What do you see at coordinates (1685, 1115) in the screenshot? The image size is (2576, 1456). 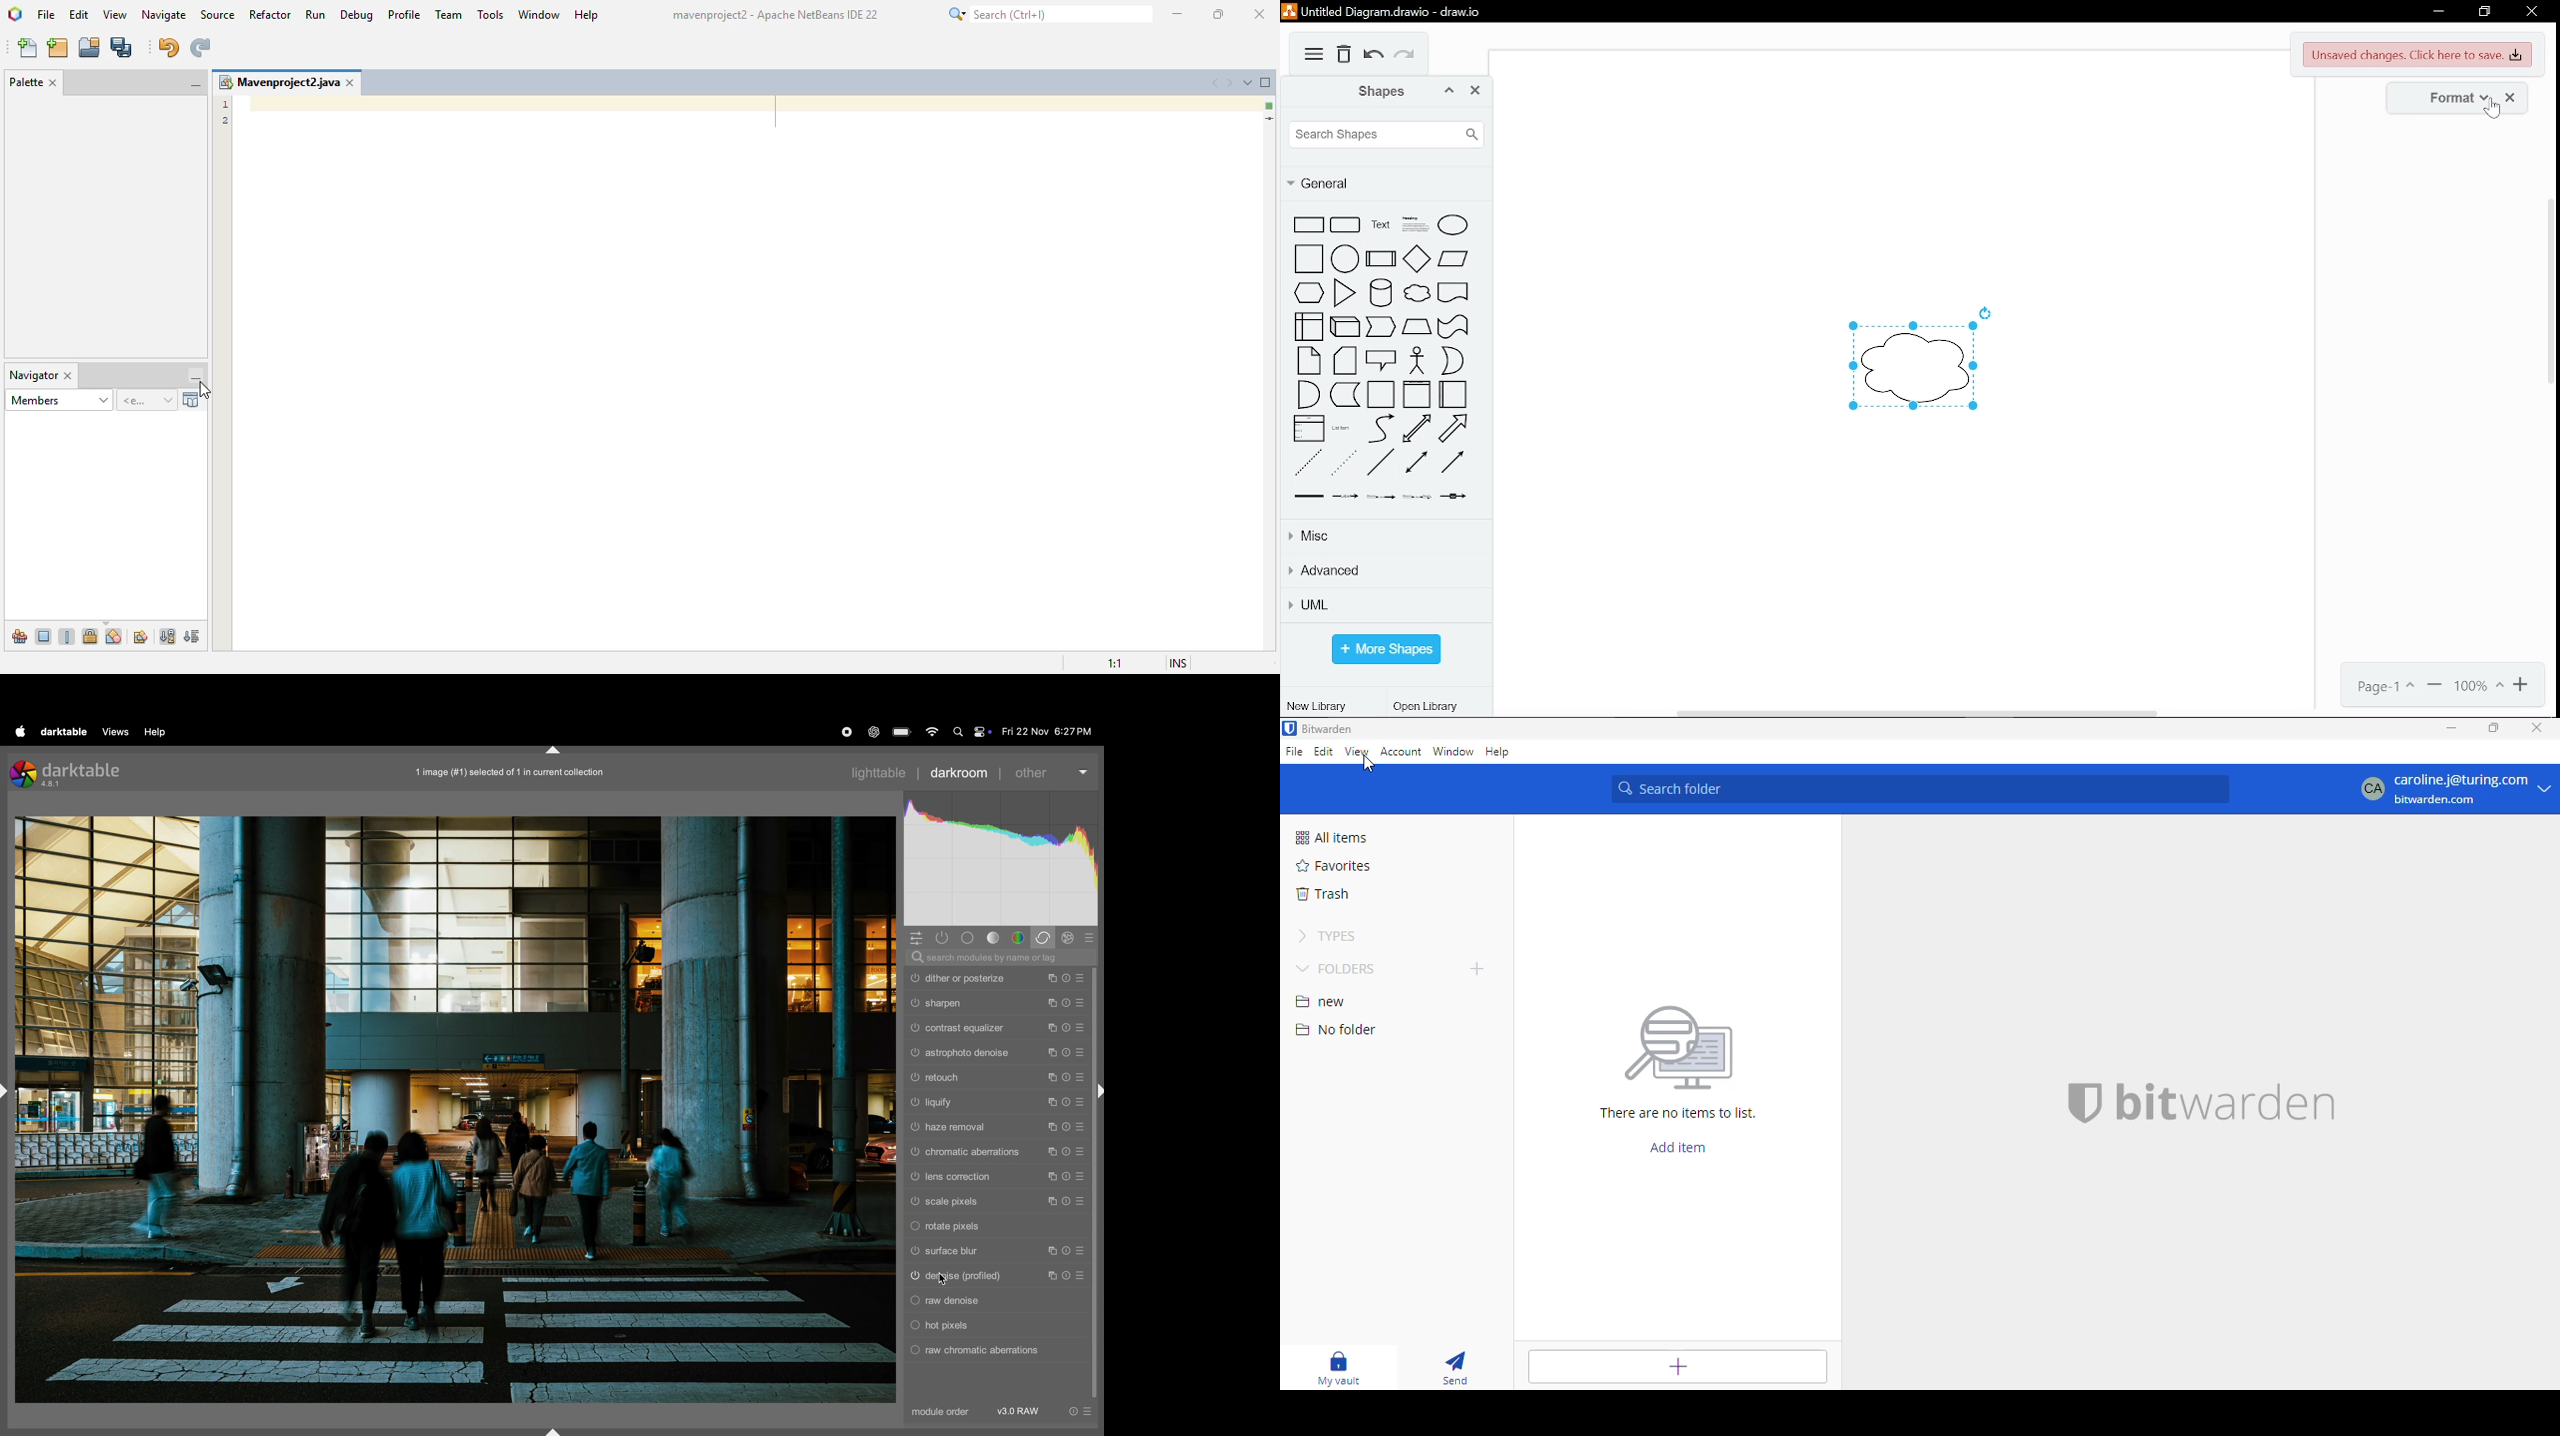 I see `There are no items to list ` at bounding box center [1685, 1115].